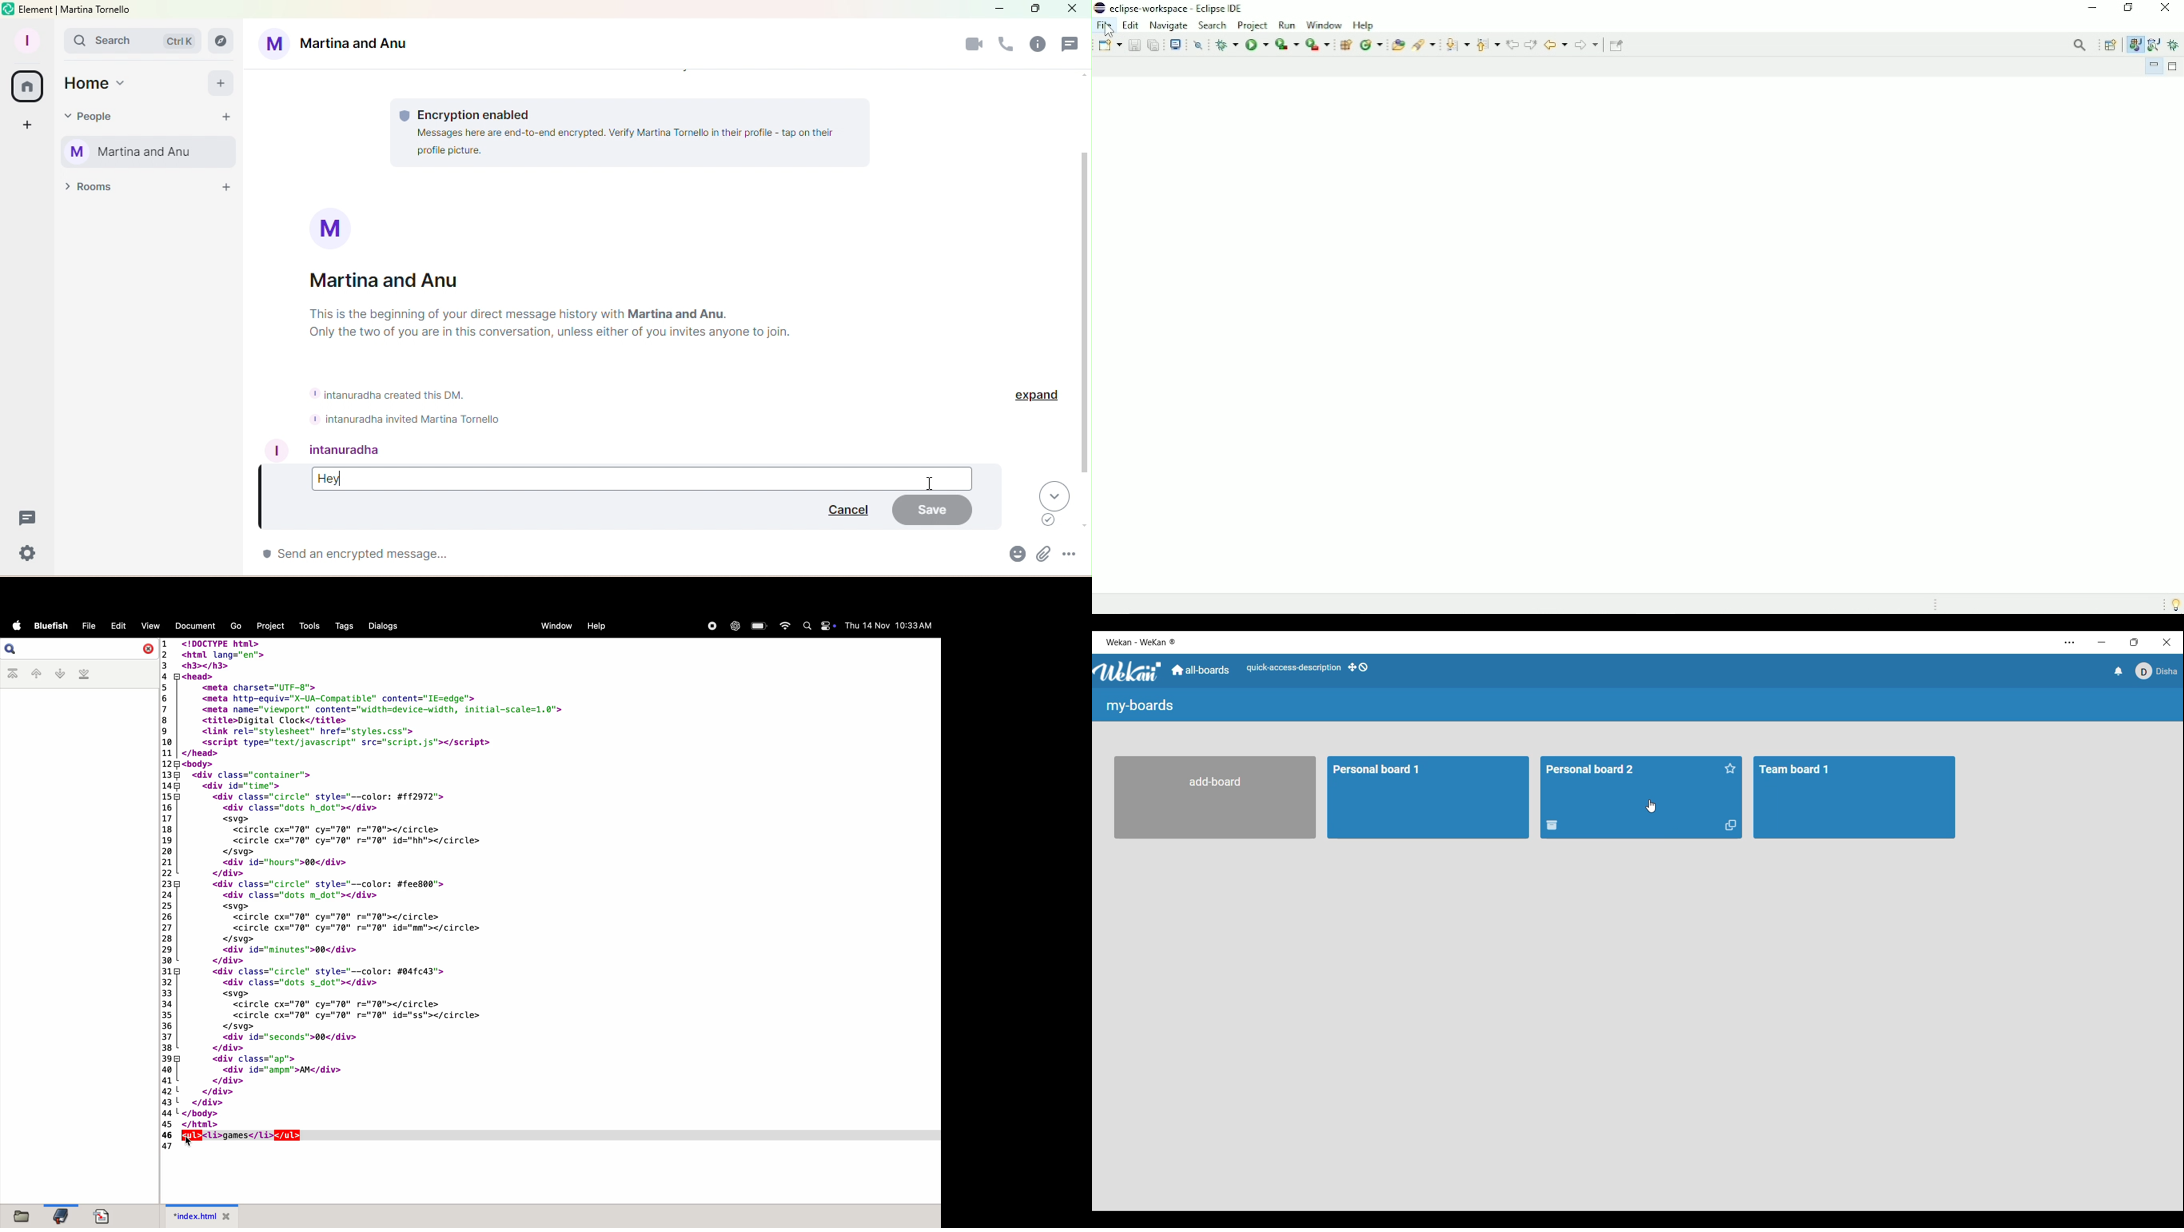 This screenshot has height=1232, width=2184. I want to click on Profile , so click(30, 38).